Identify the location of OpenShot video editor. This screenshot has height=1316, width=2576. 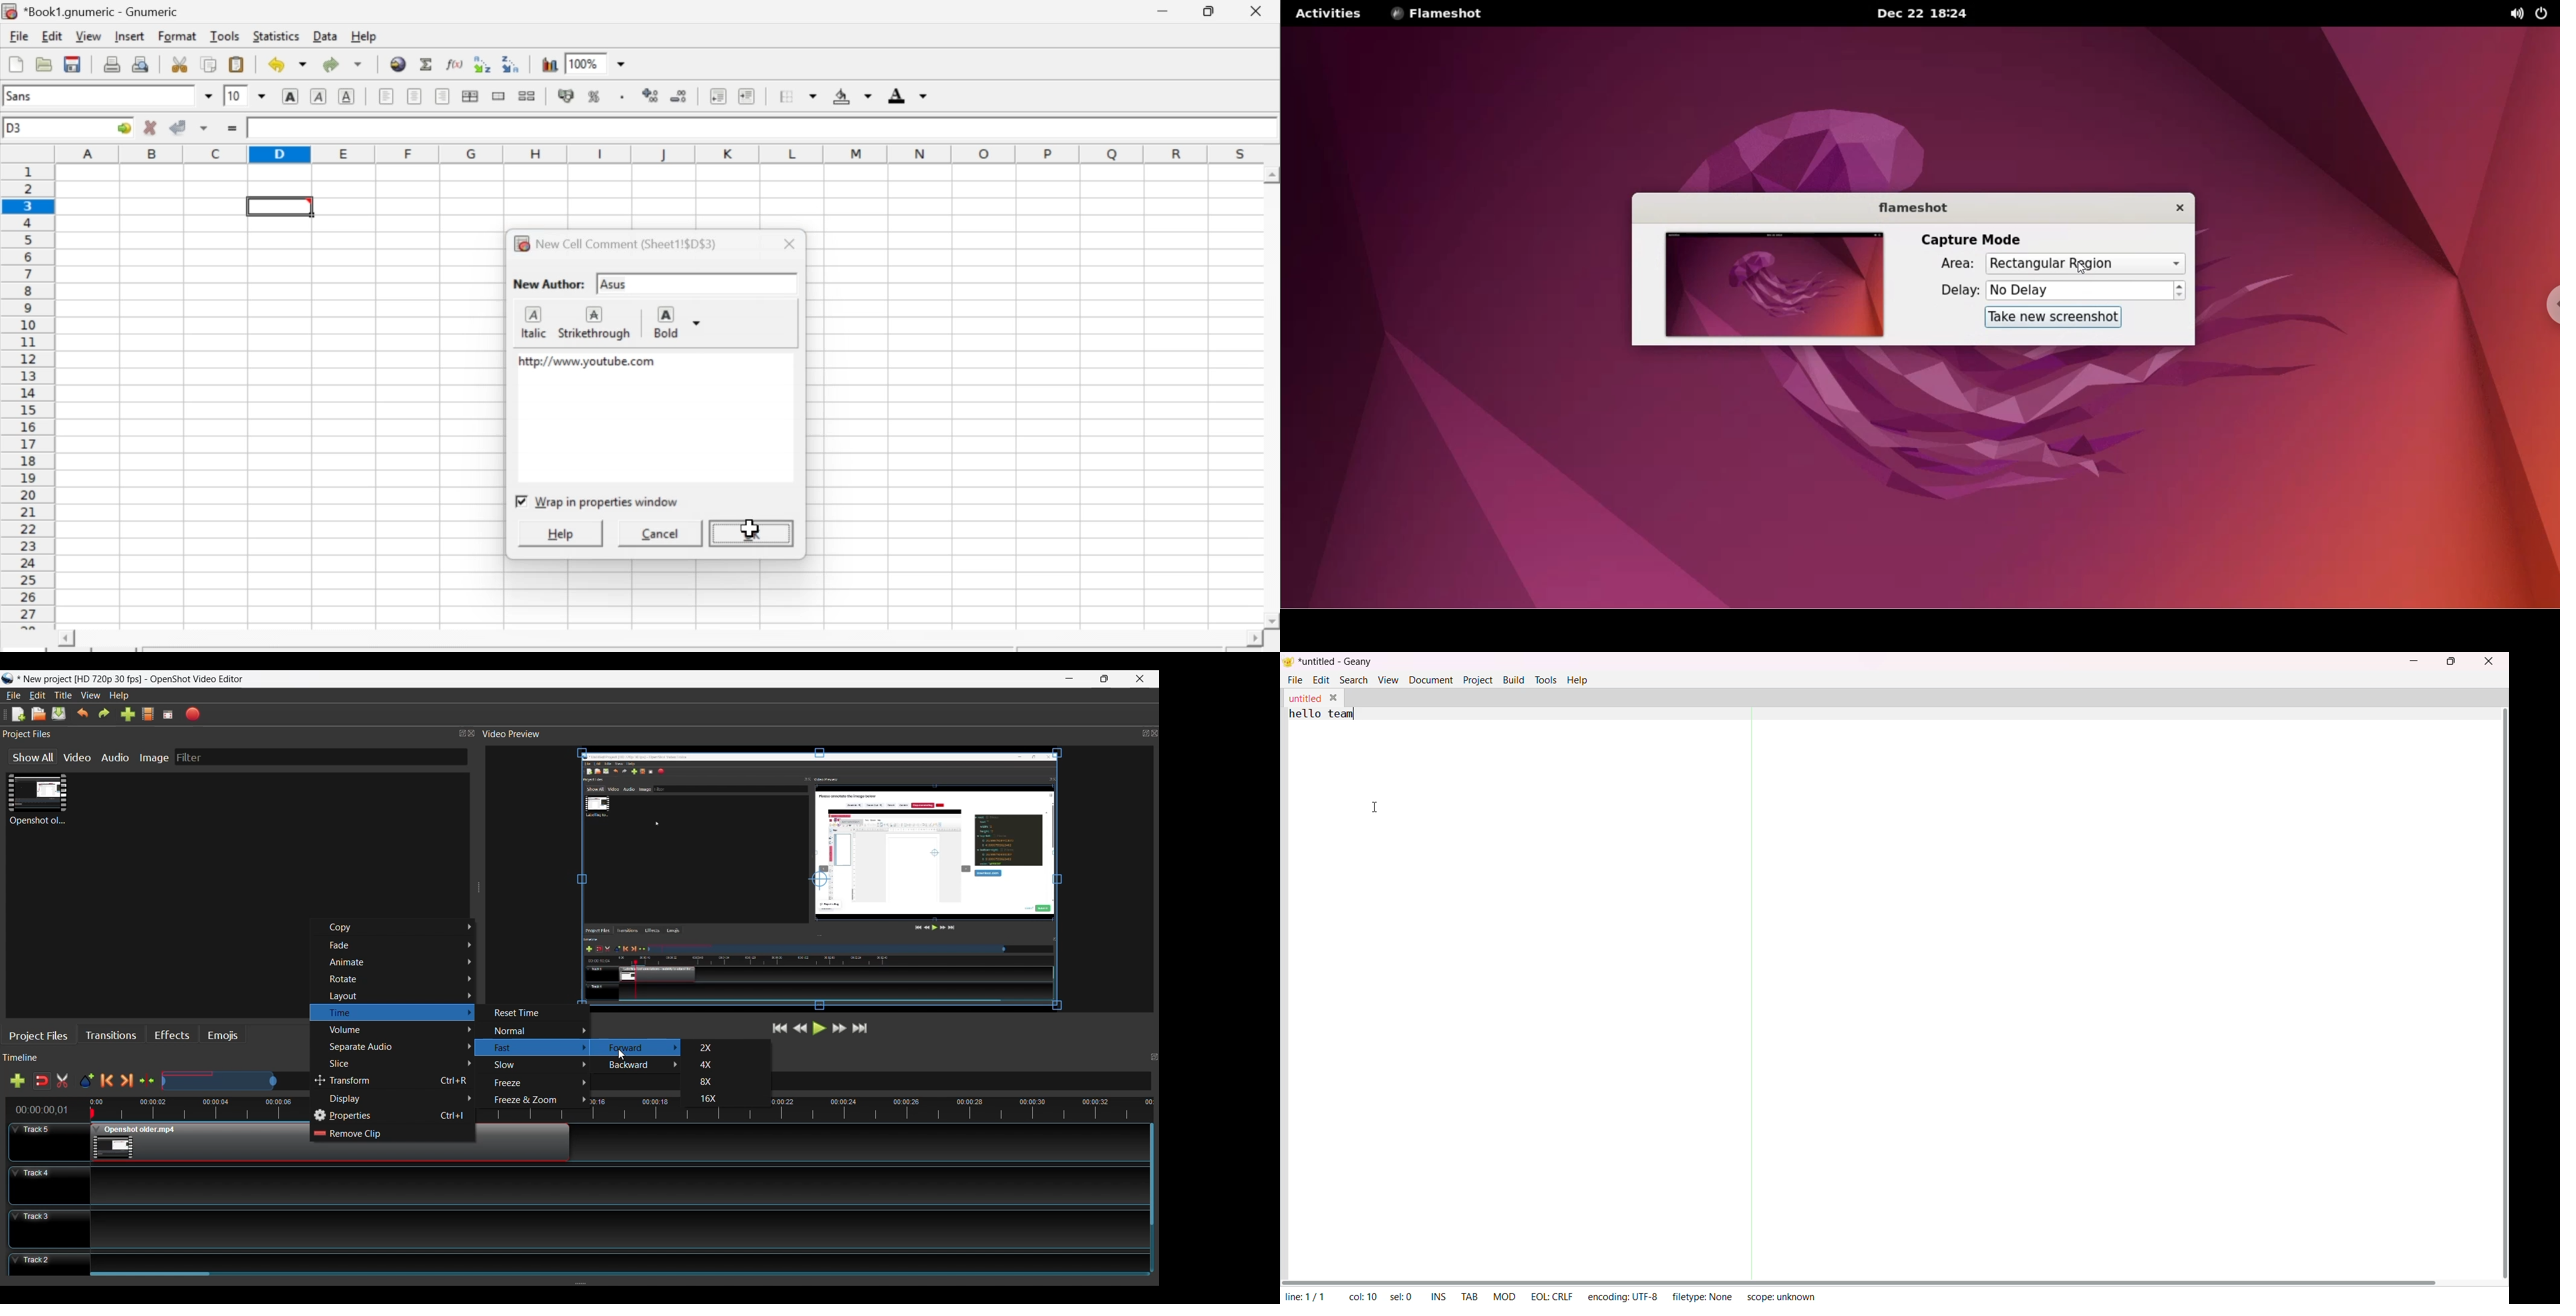
(202, 679).